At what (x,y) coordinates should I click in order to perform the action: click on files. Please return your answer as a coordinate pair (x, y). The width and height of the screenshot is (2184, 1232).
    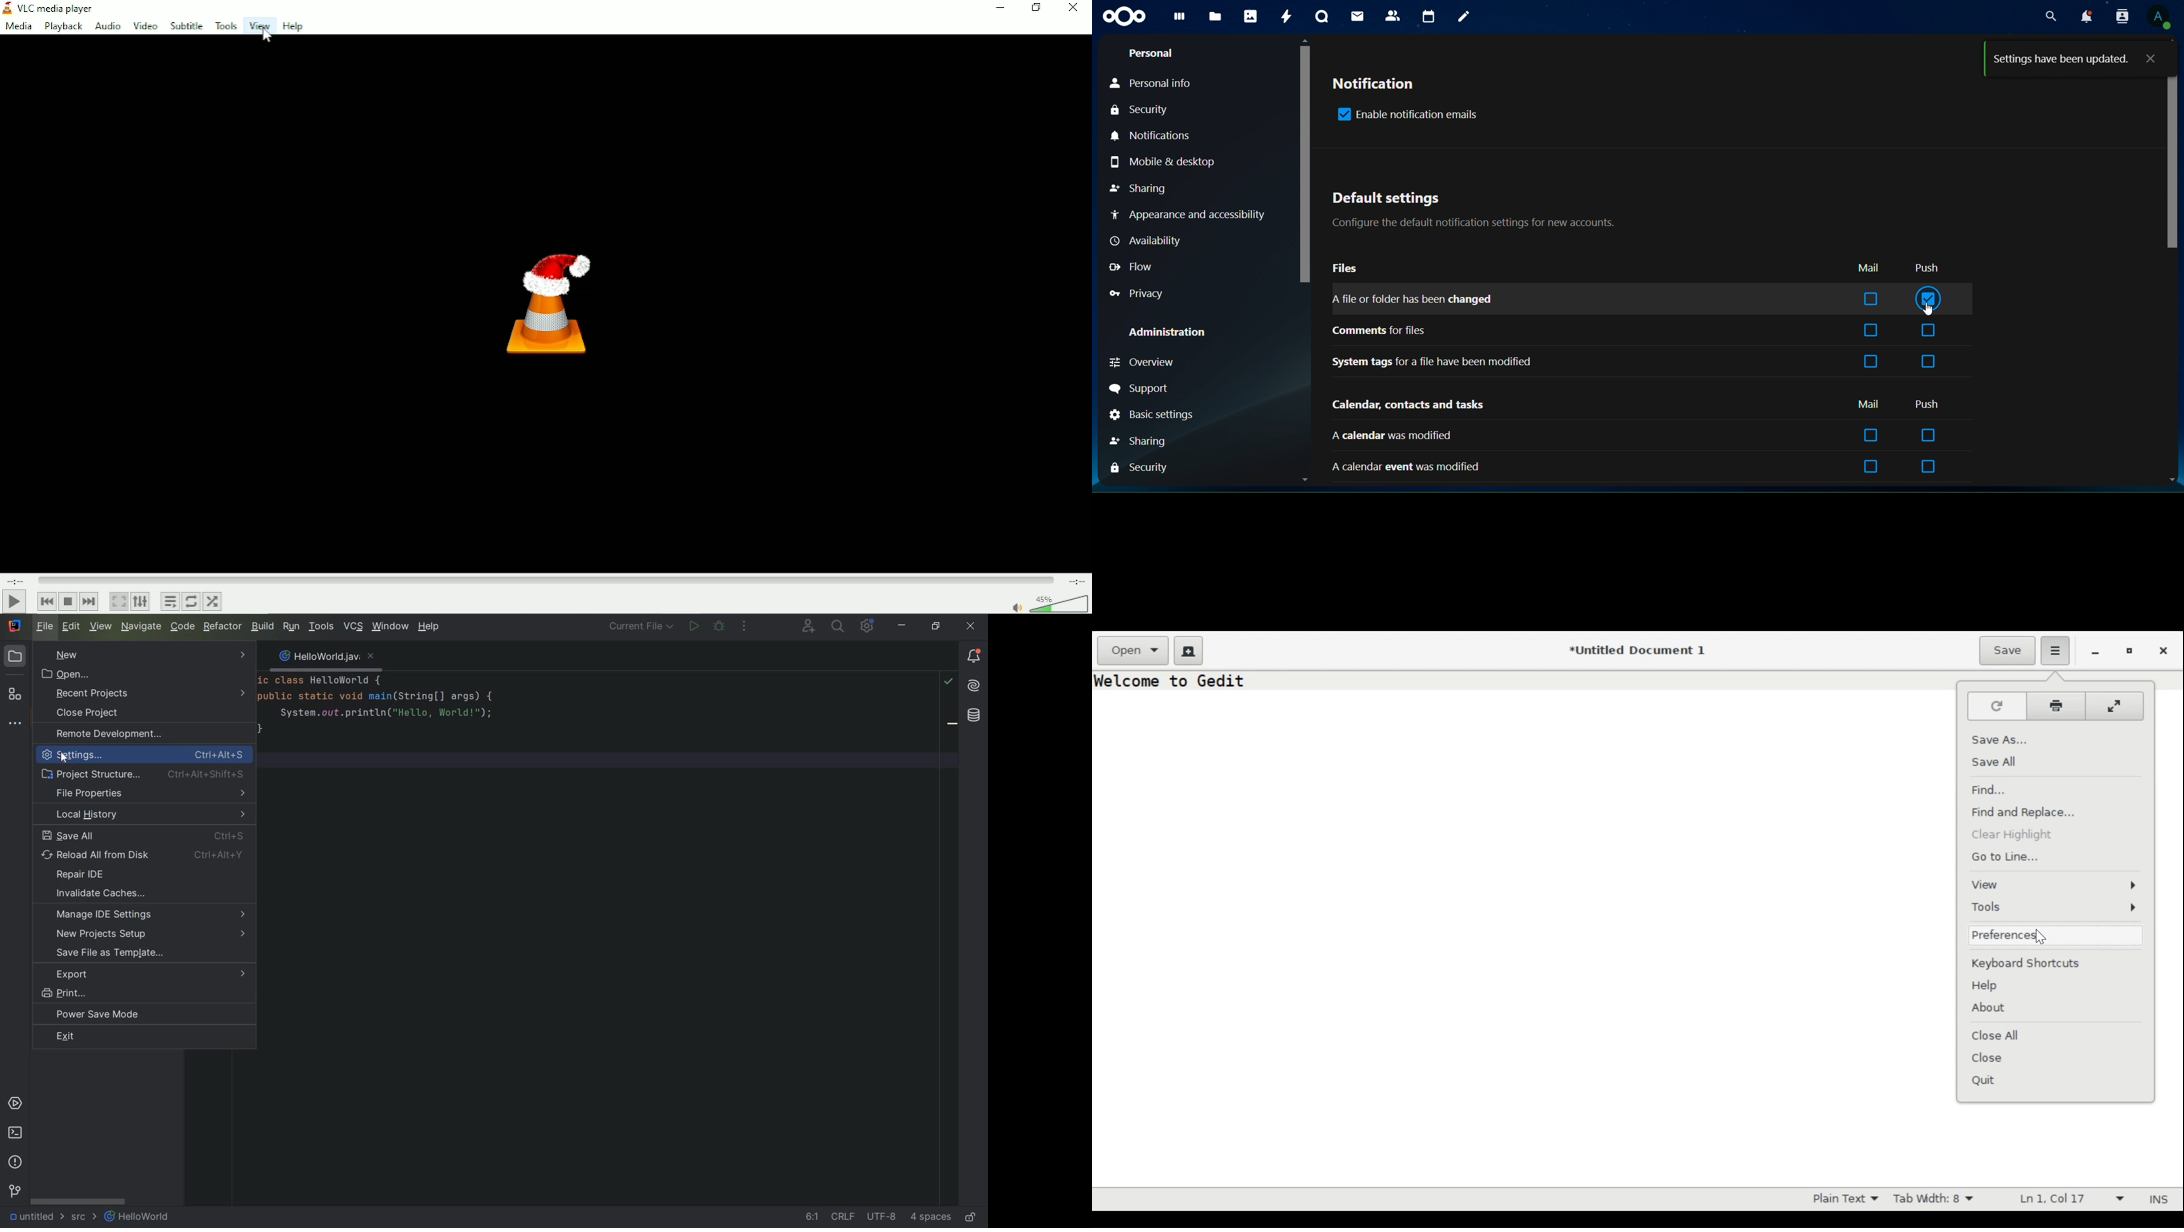
    Looking at the image, I should click on (1346, 270).